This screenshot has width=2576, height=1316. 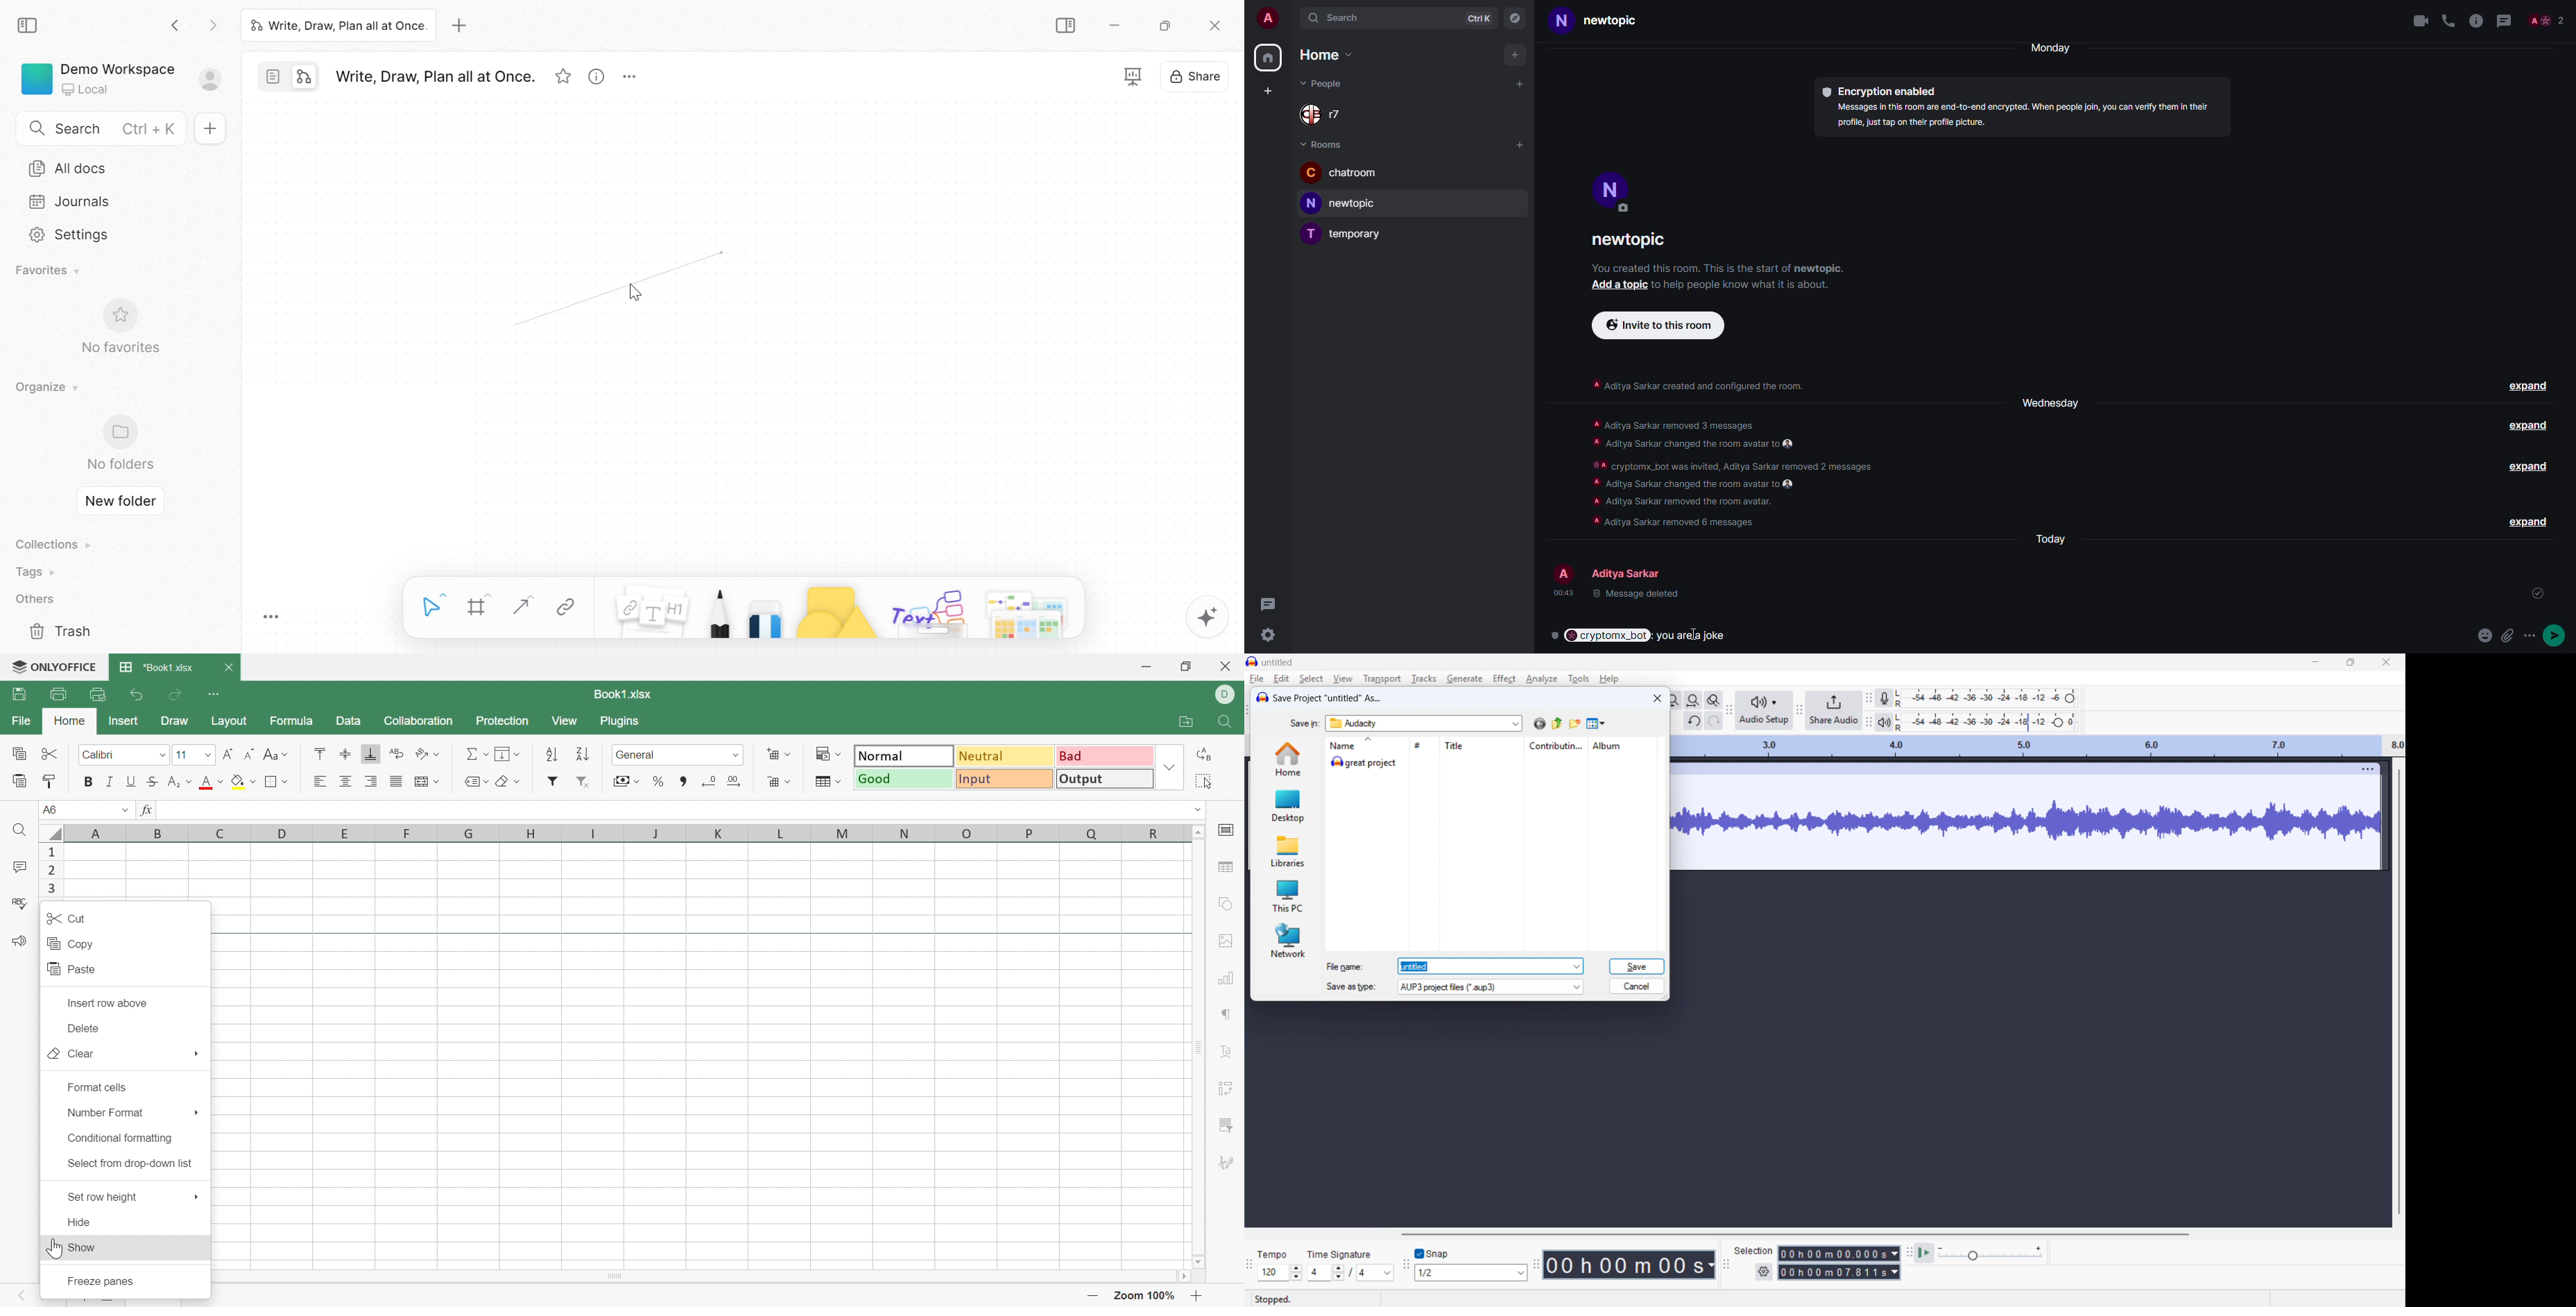 I want to click on Book1.xlsx, so click(x=627, y=694).